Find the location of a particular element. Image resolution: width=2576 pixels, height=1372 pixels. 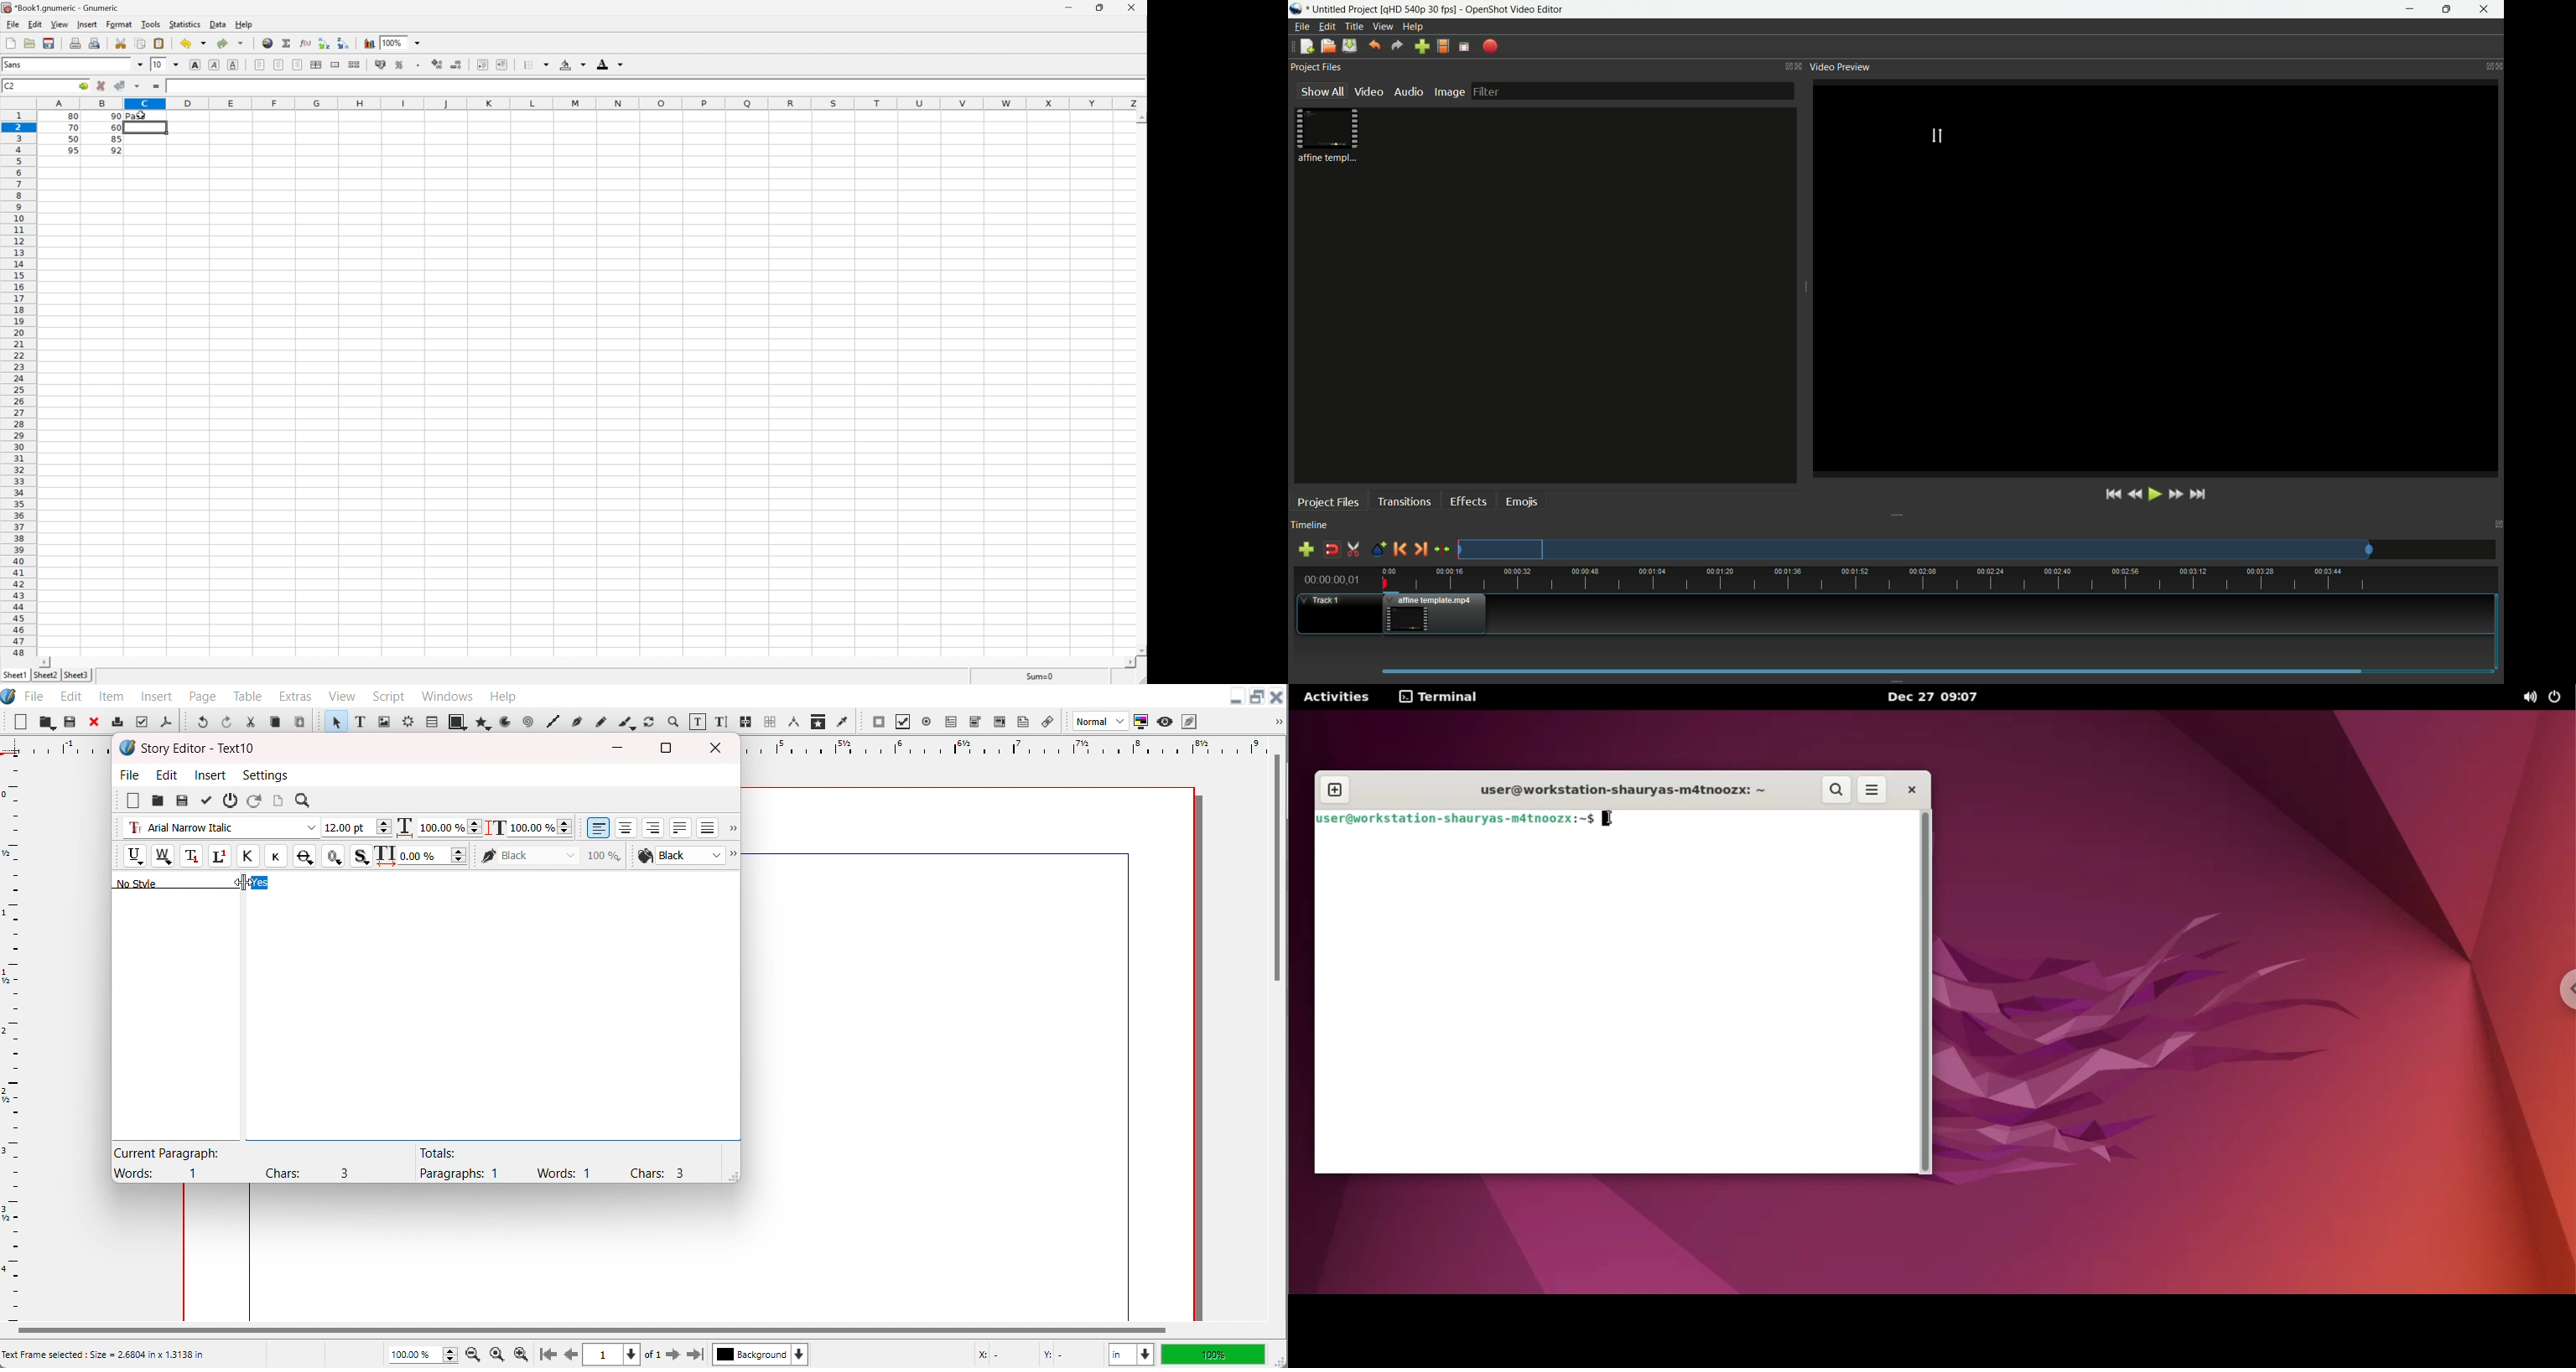

audio is located at coordinates (1409, 91).